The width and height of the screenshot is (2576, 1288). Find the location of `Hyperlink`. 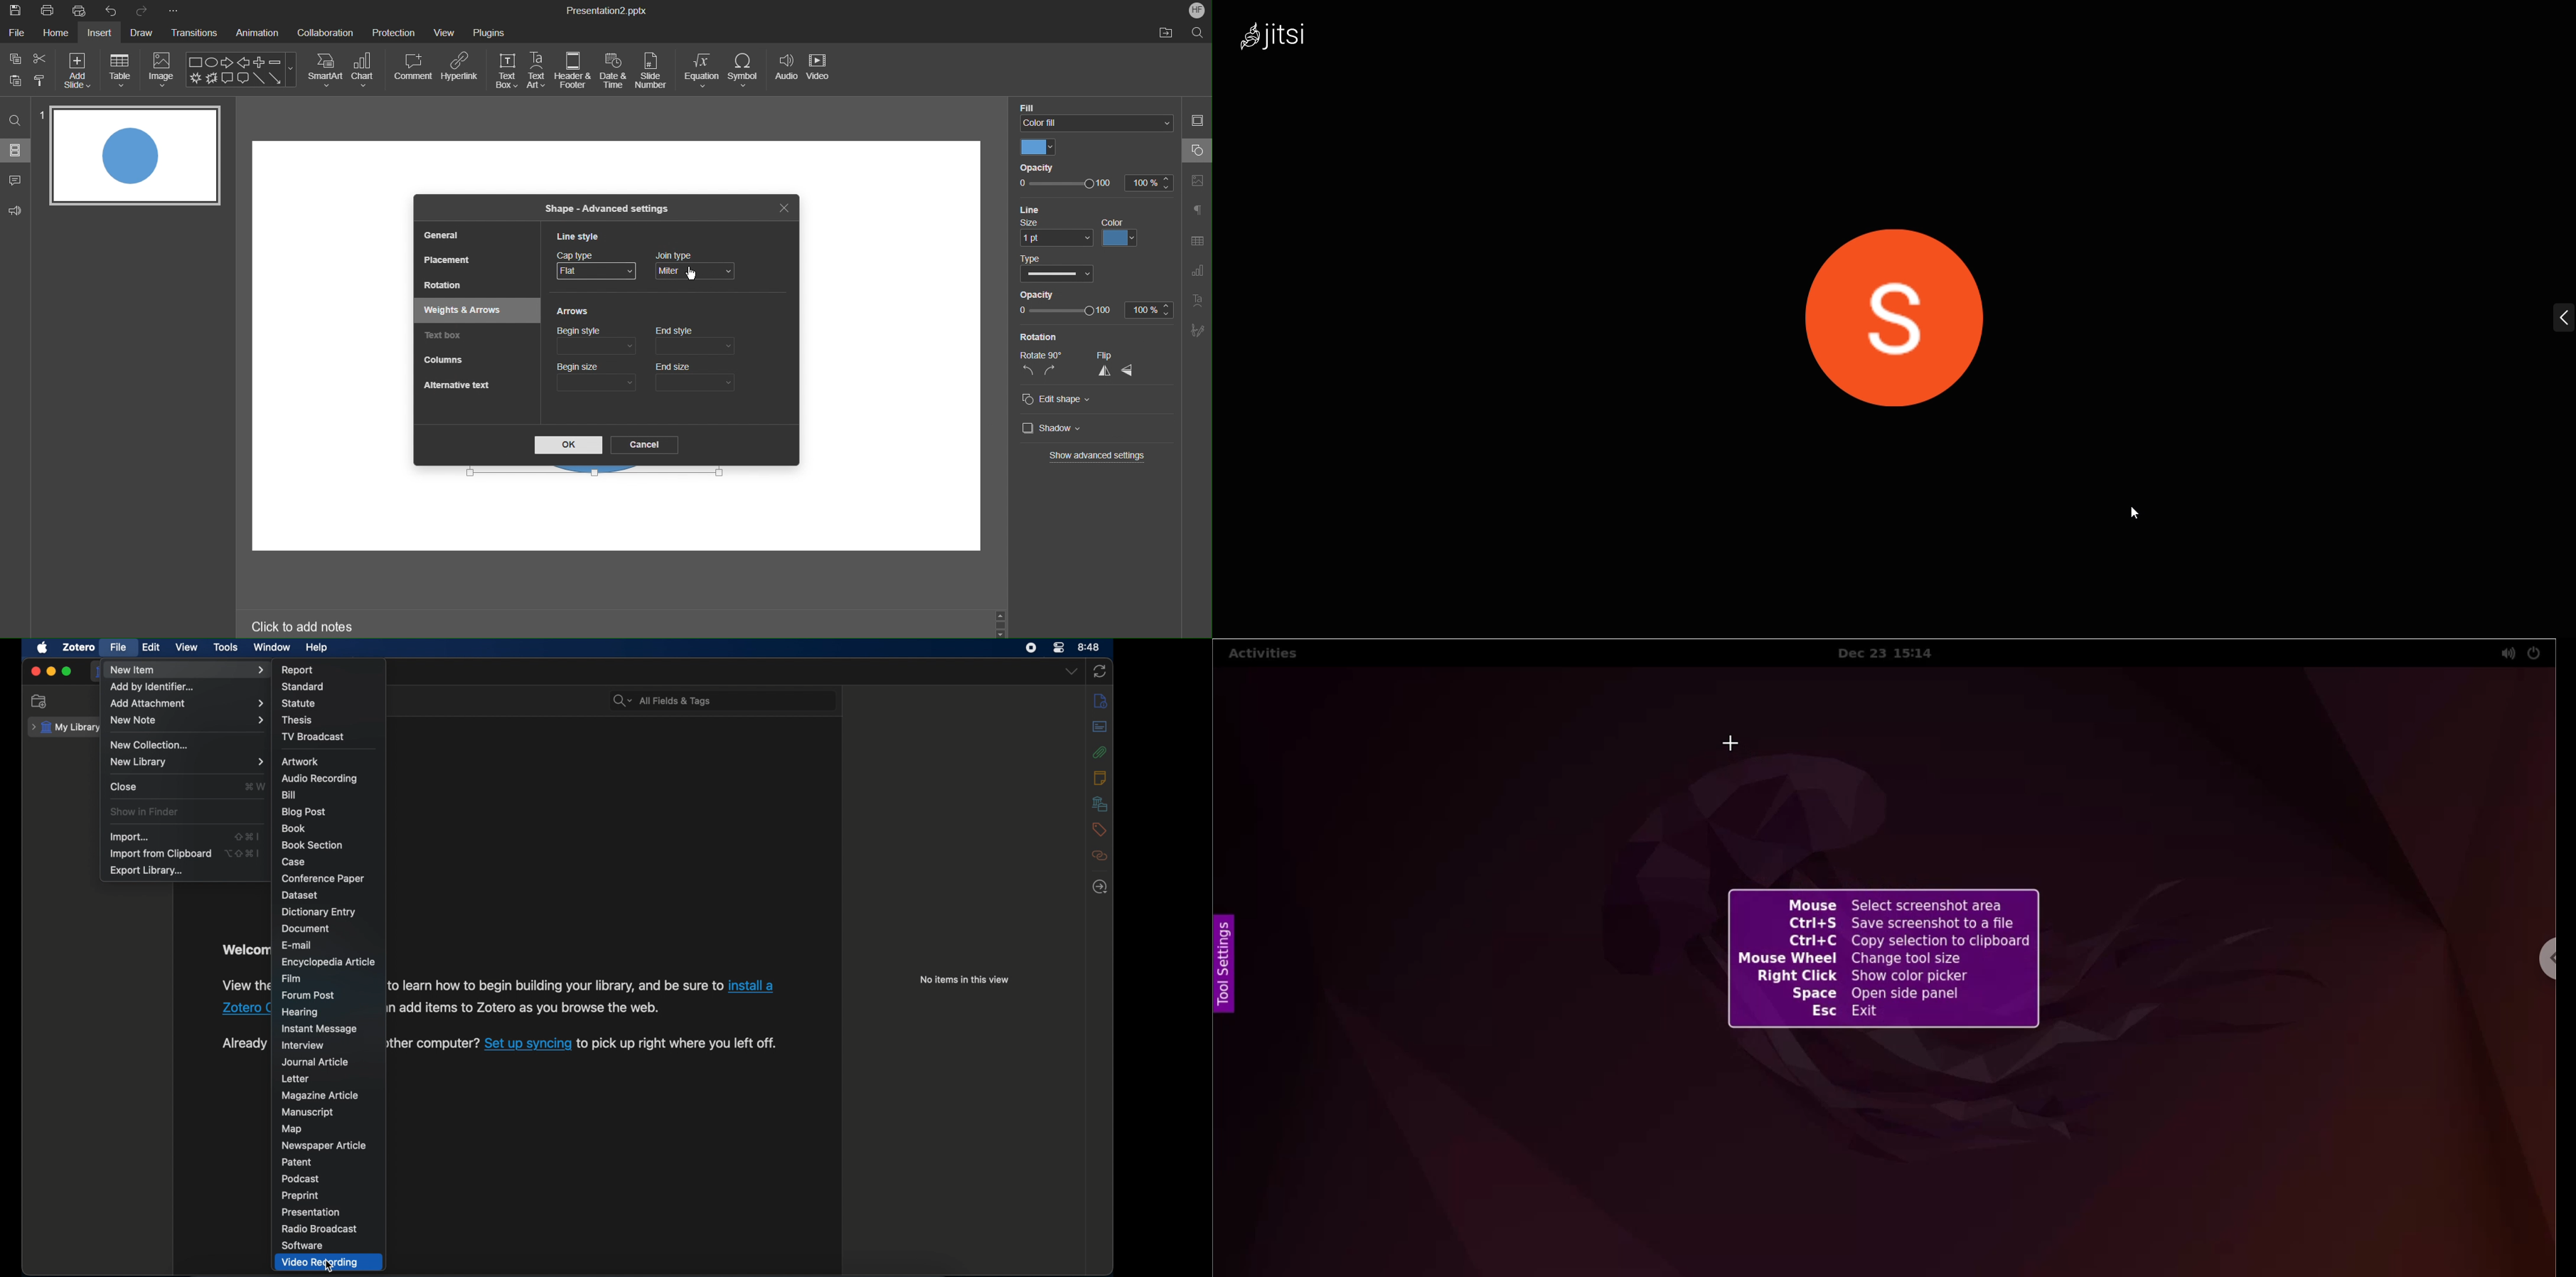

Hyperlink is located at coordinates (460, 67).